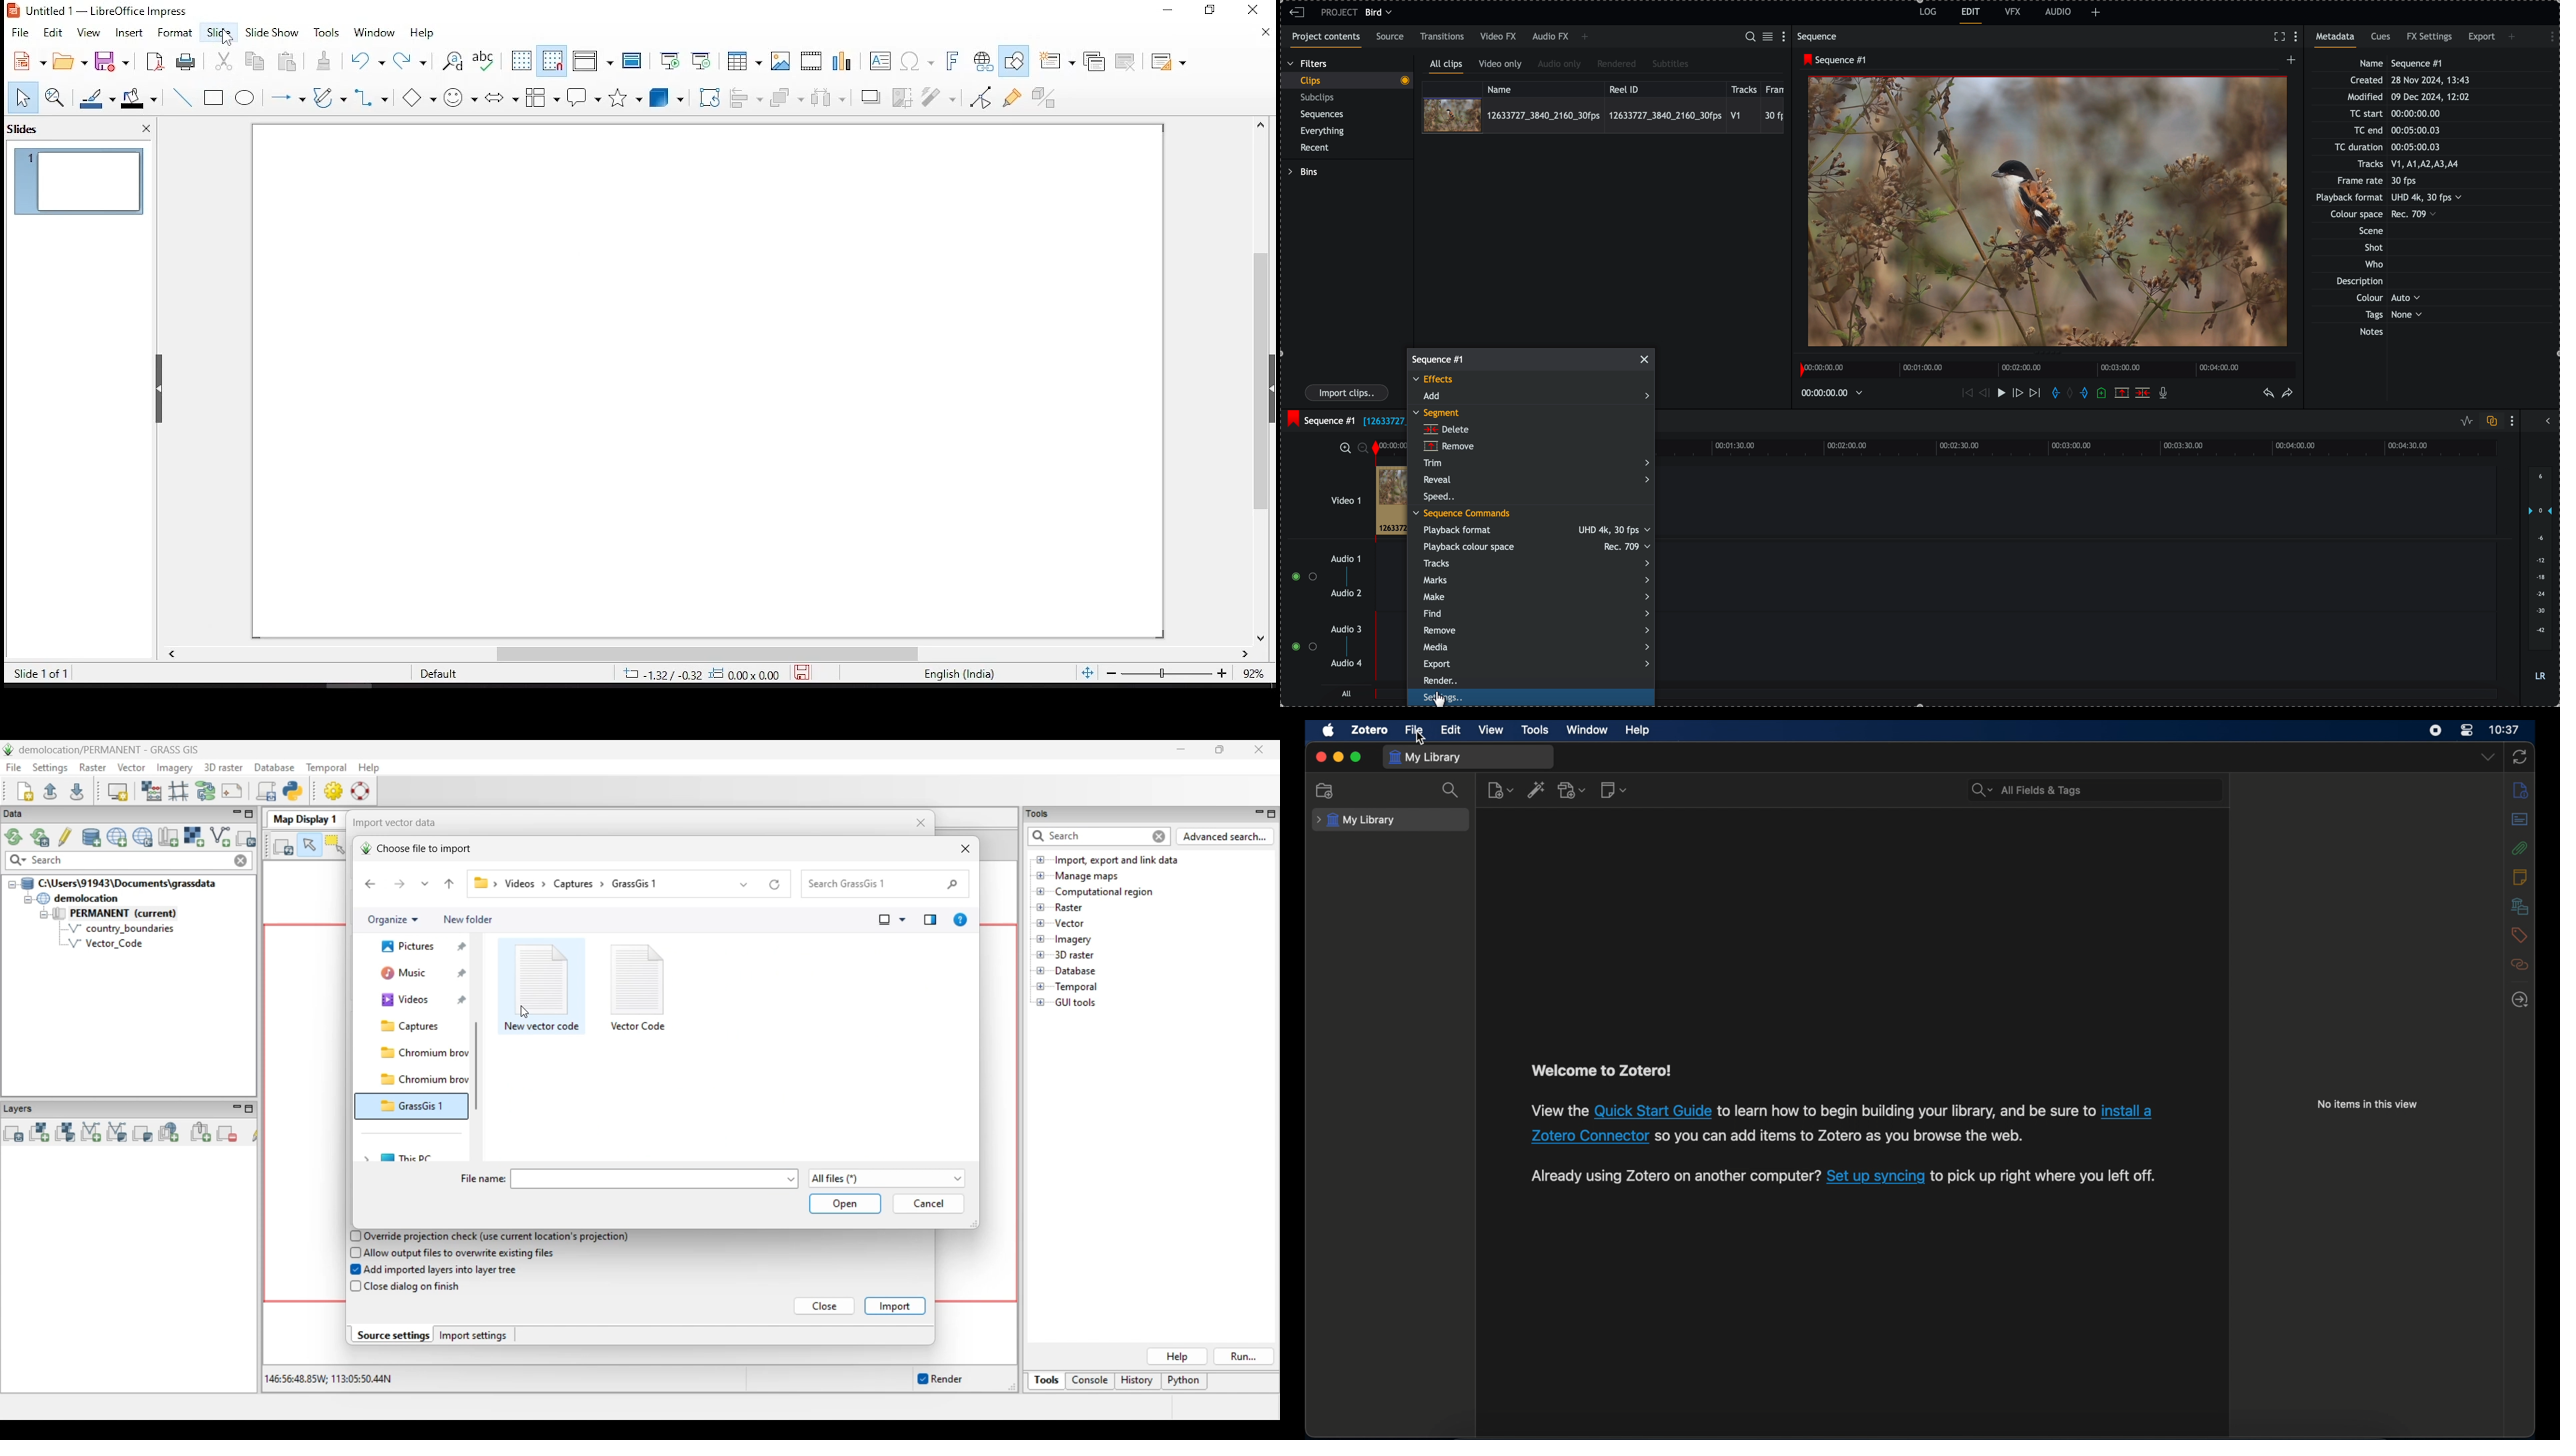 This screenshot has height=1456, width=2576. What do you see at coordinates (2072, 394) in the screenshot?
I see `clear marks` at bounding box center [2072, 394].